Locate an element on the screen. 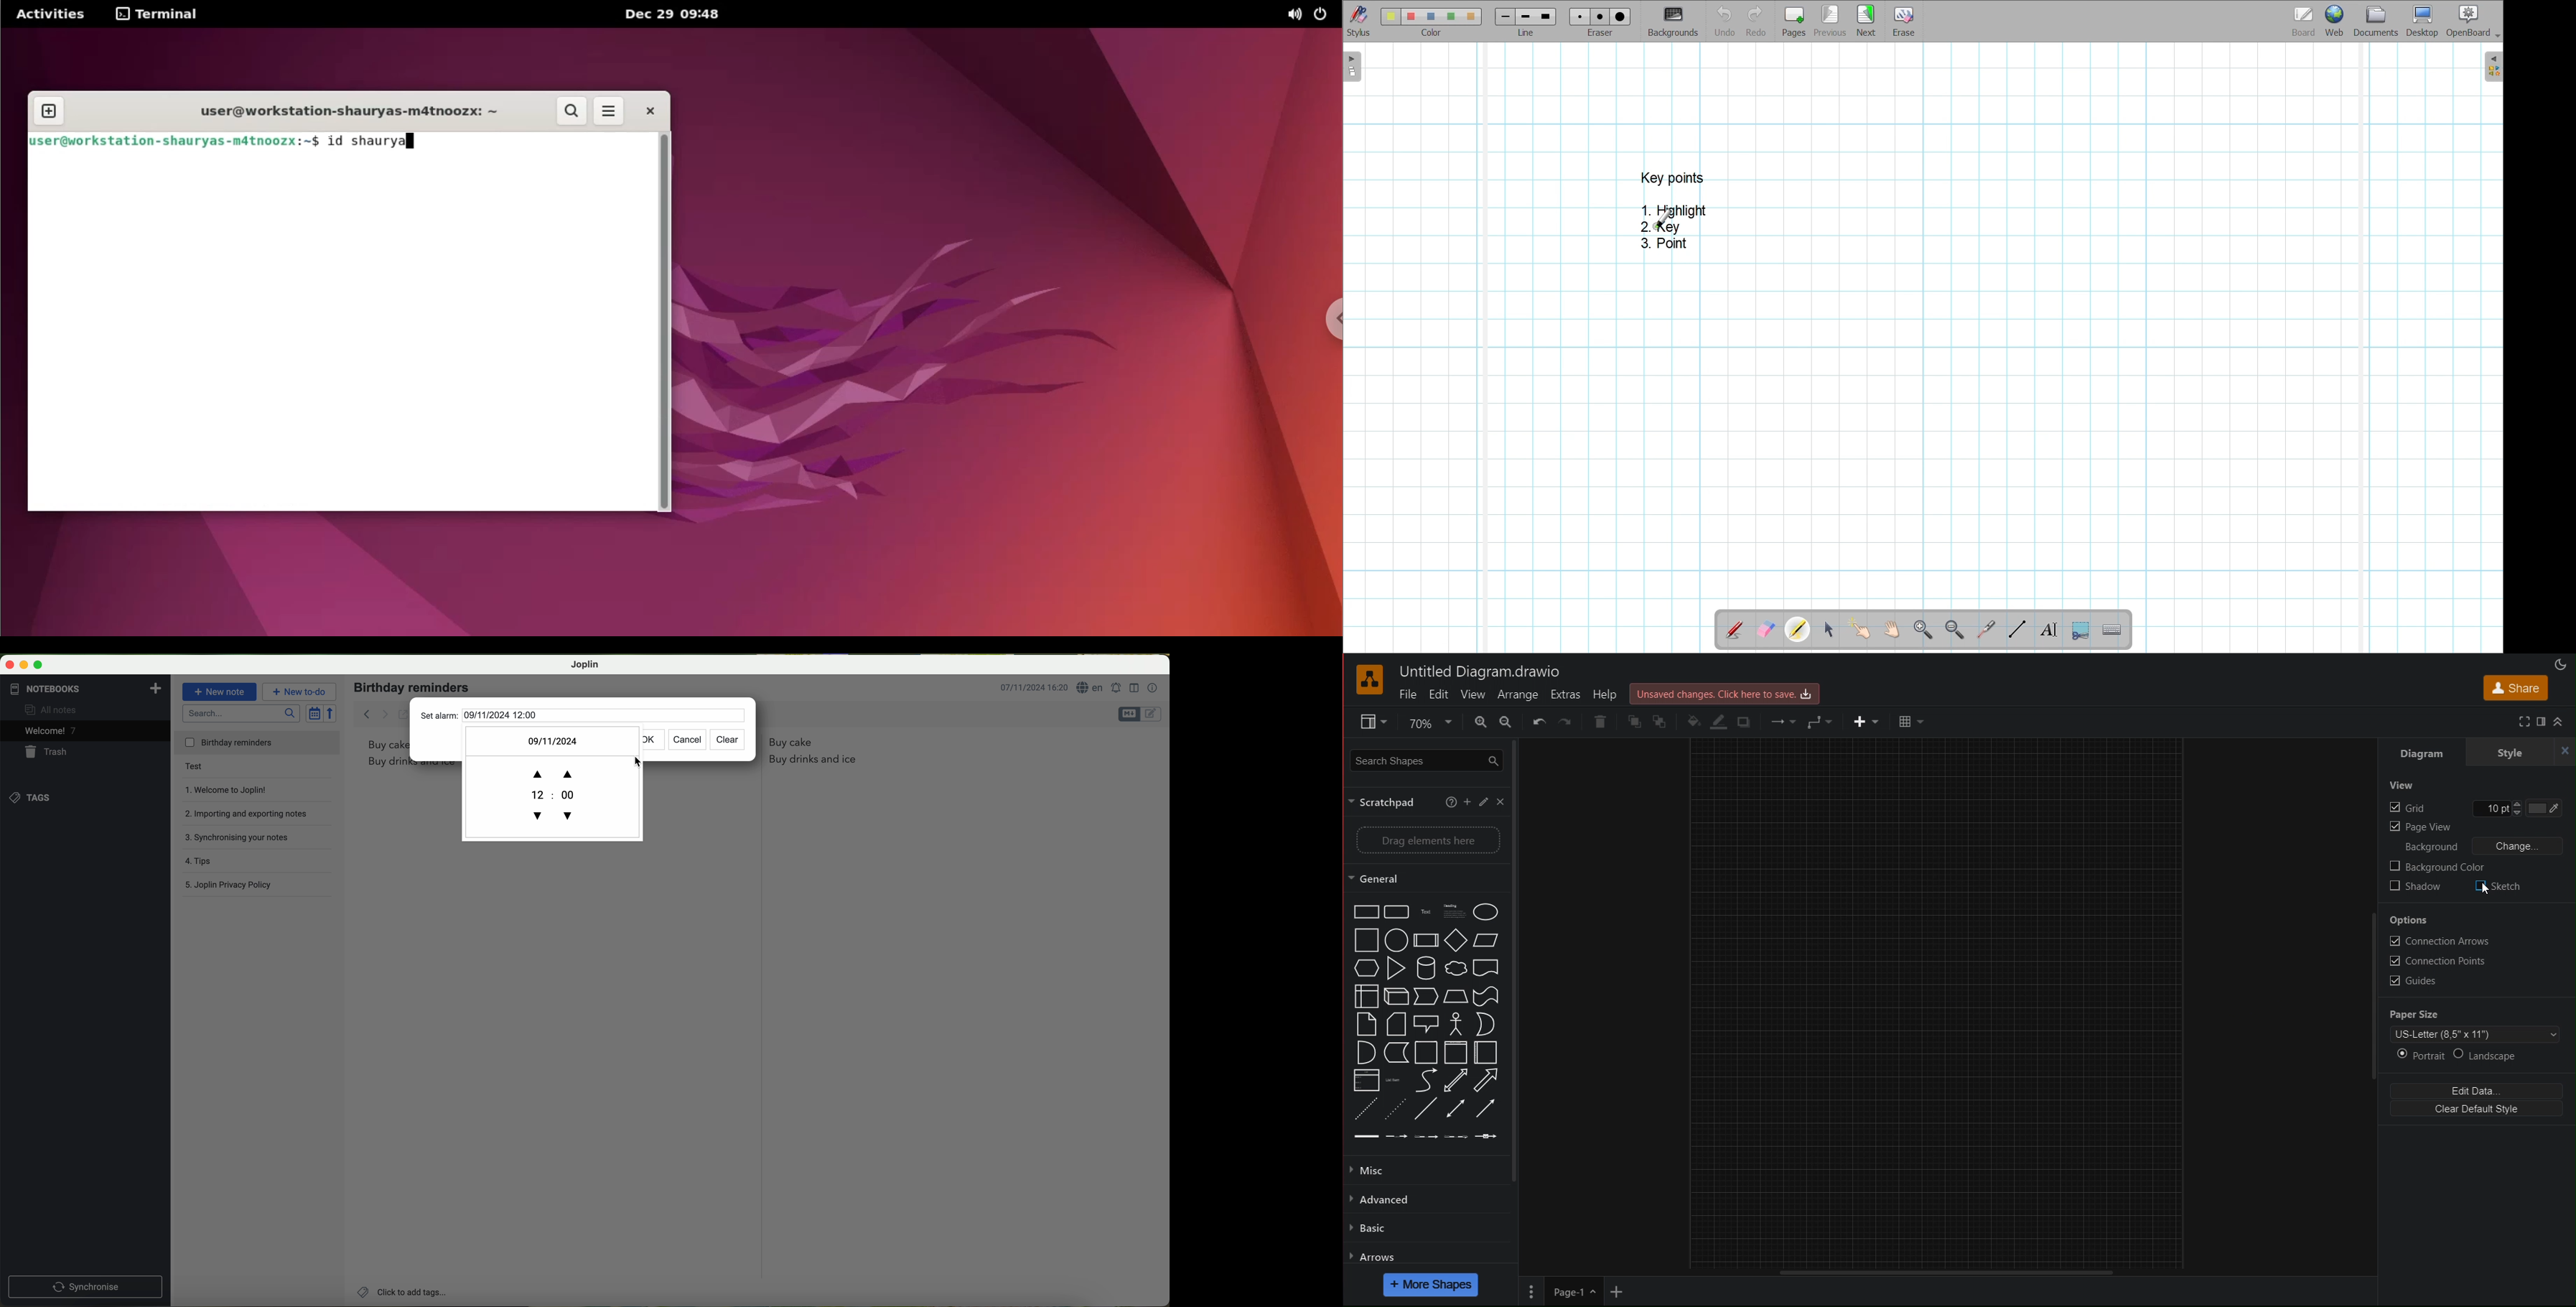 Image resolution: width=2576 pixels, height=1316 pixels. Appearance is located at coordinates (2560, 663).